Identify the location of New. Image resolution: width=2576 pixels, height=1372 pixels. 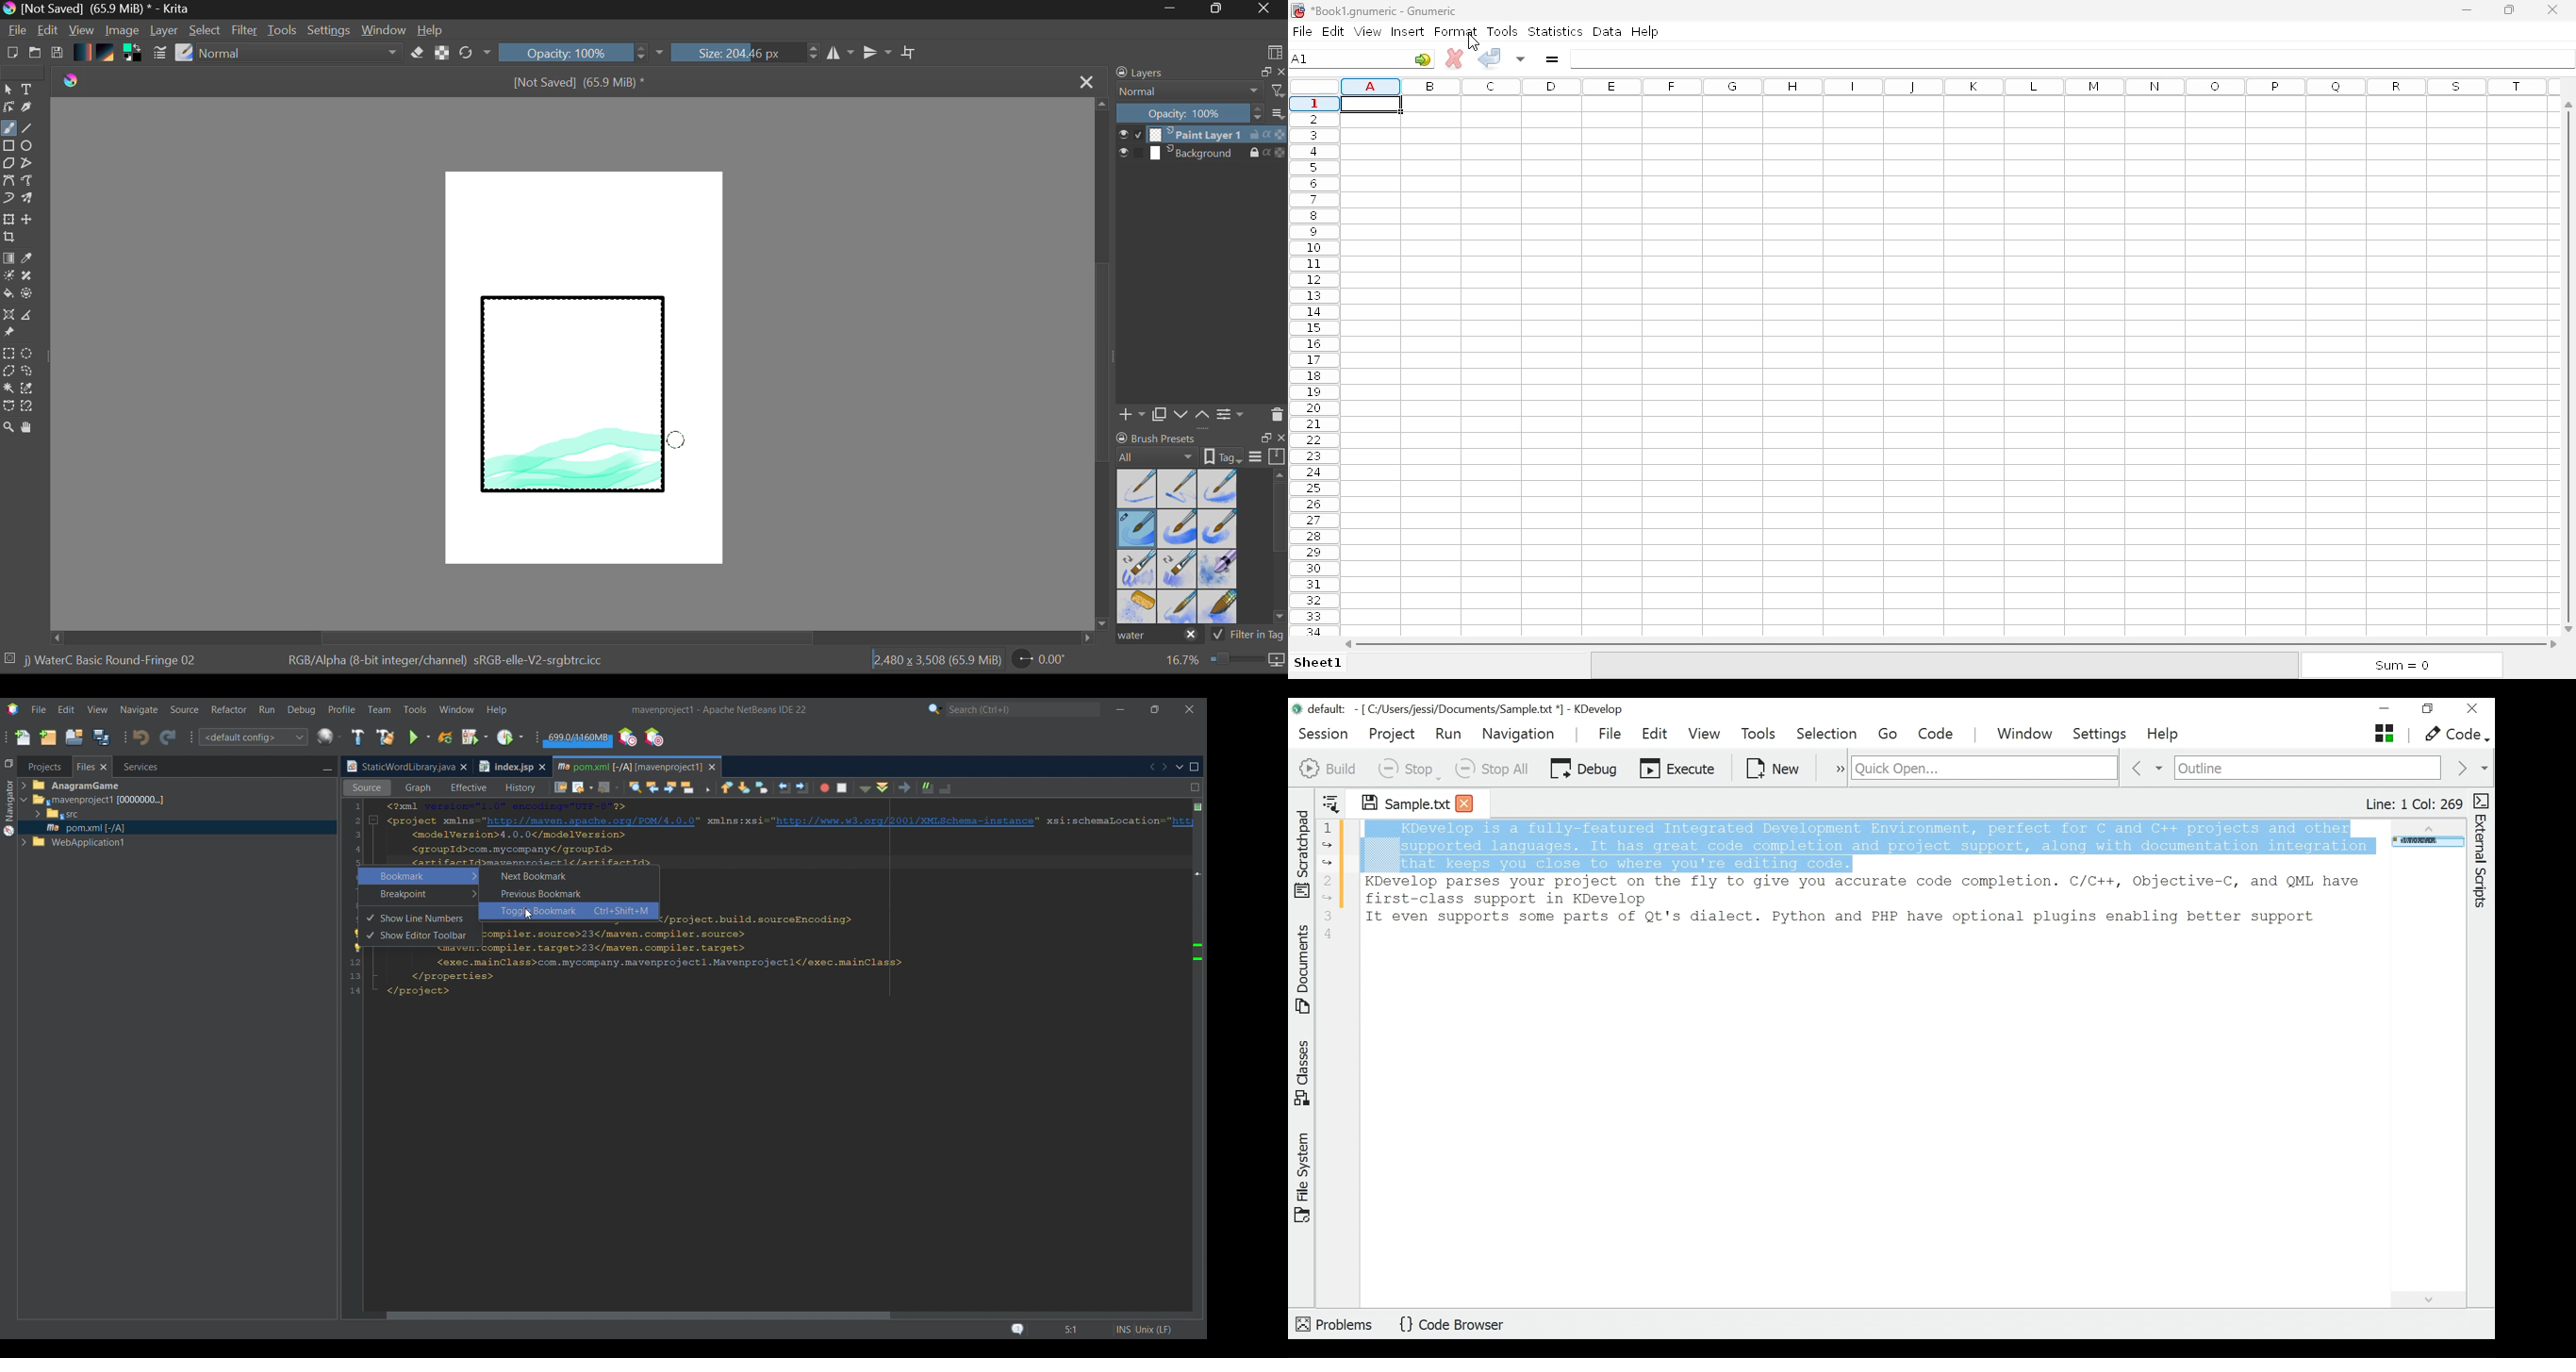
(11, 54).